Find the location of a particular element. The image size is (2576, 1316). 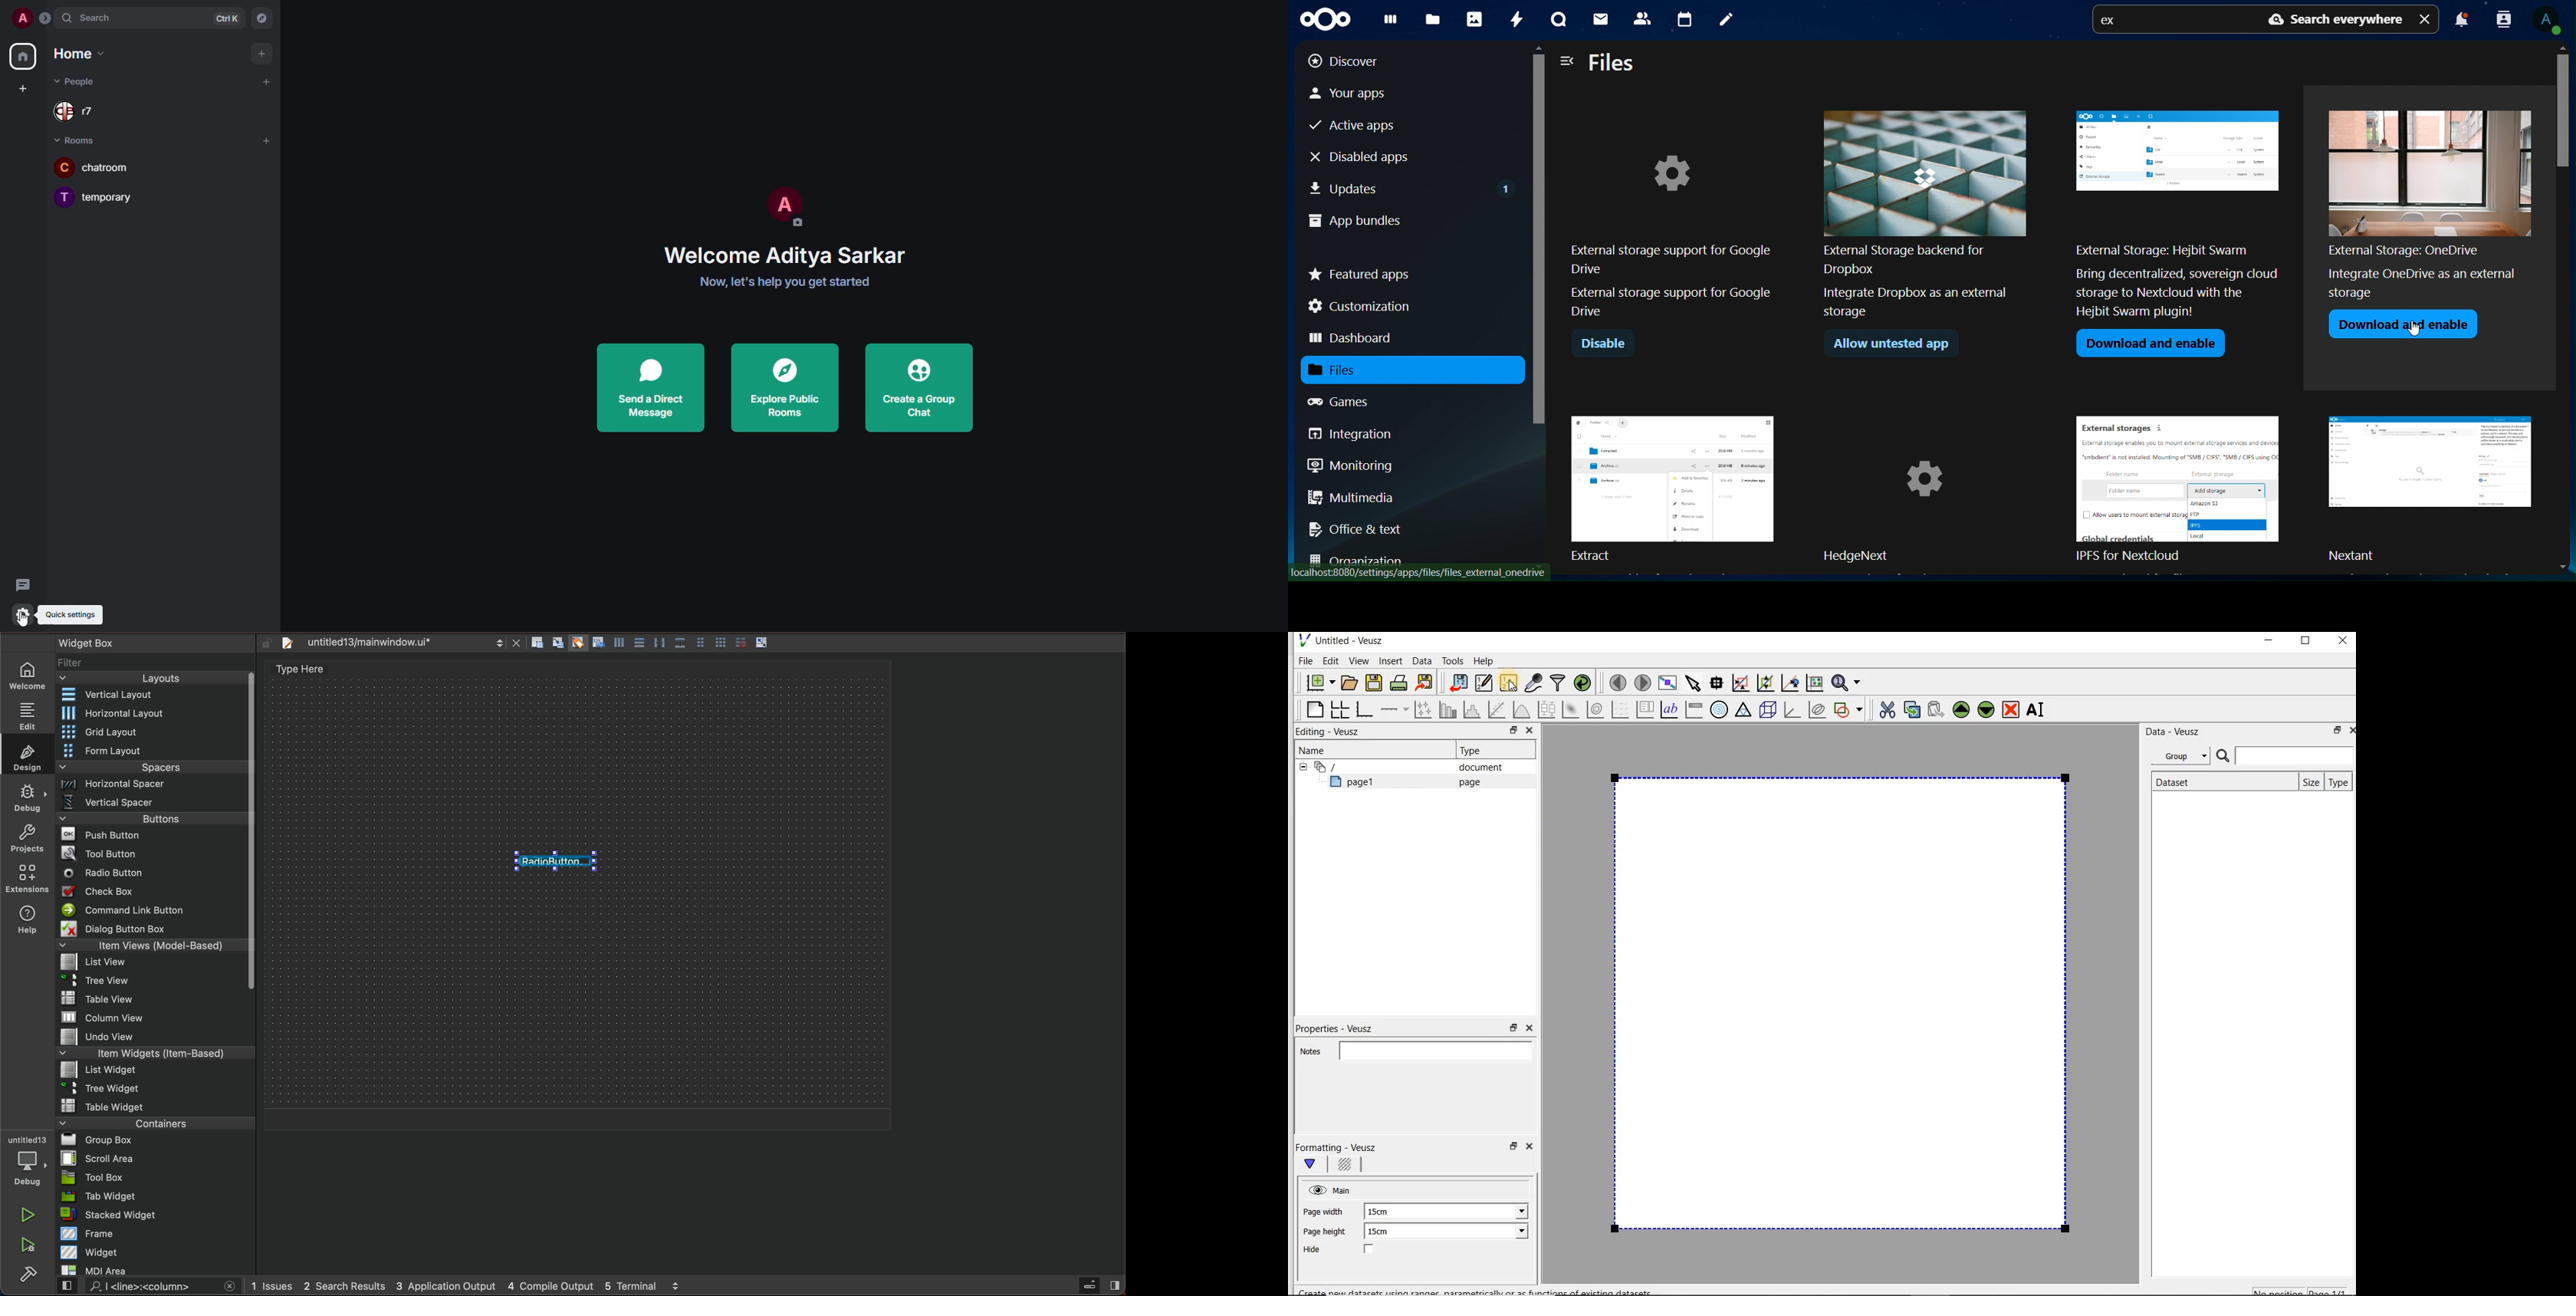

View is located at coordinates (1359, 659).